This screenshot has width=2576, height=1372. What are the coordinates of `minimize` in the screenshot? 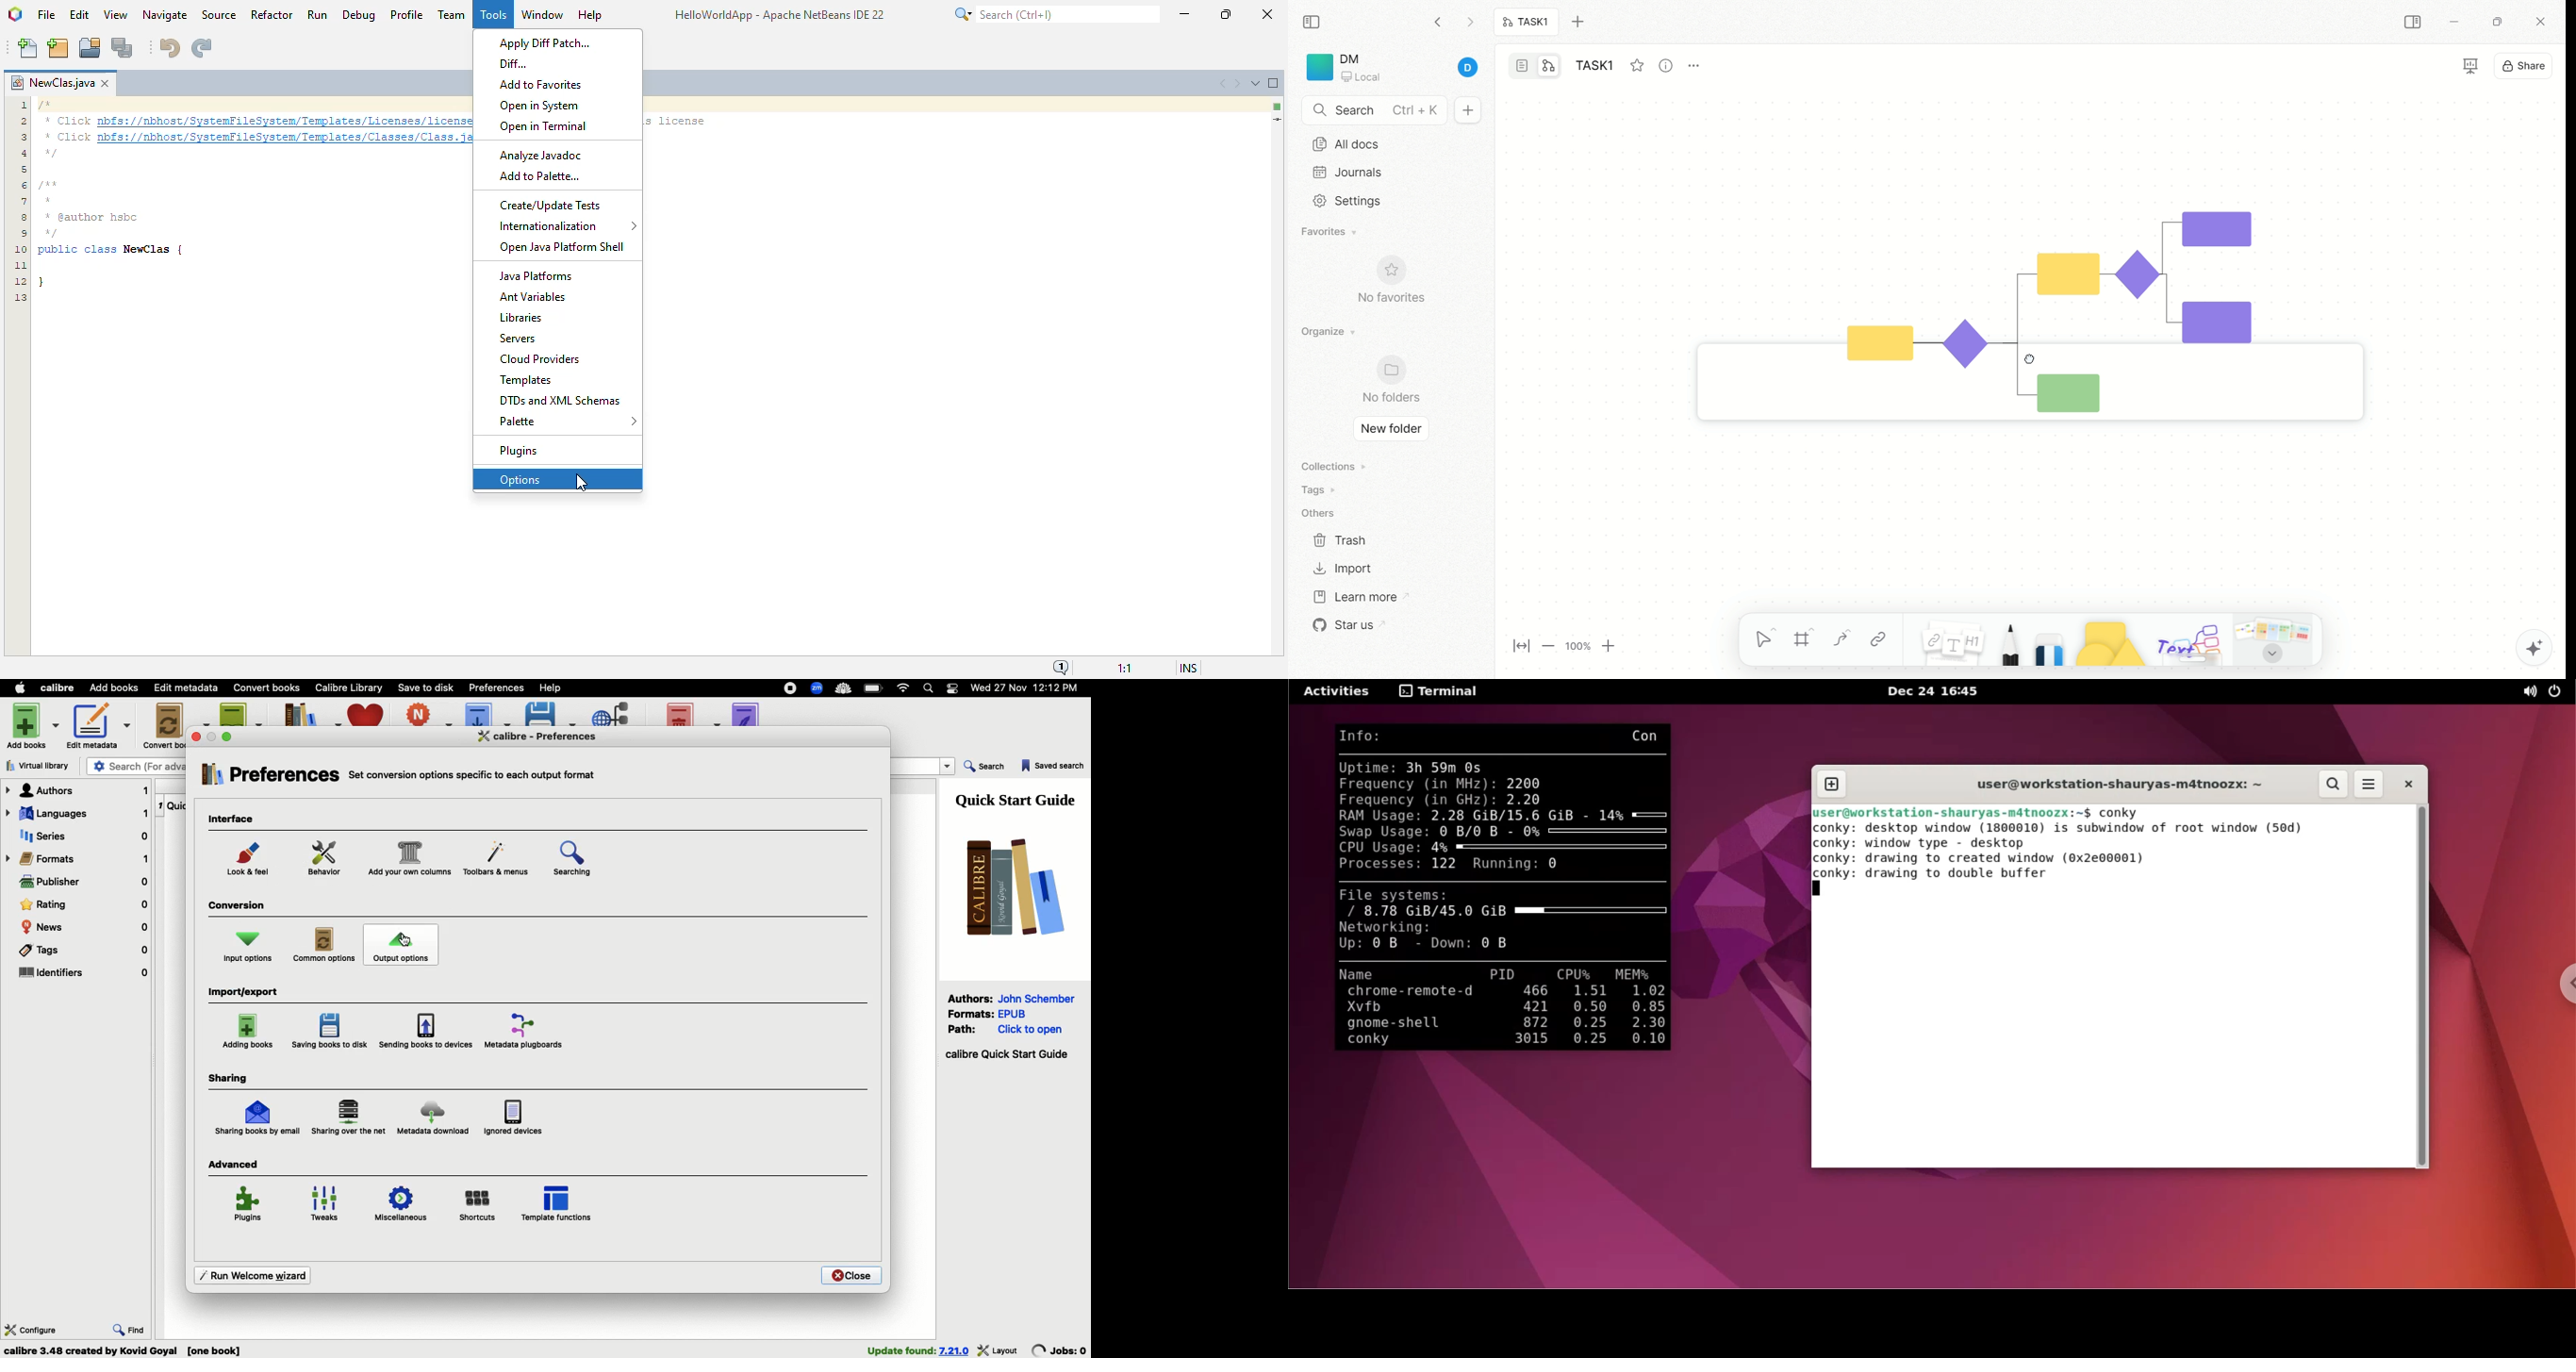 It's located at (1184, 12).